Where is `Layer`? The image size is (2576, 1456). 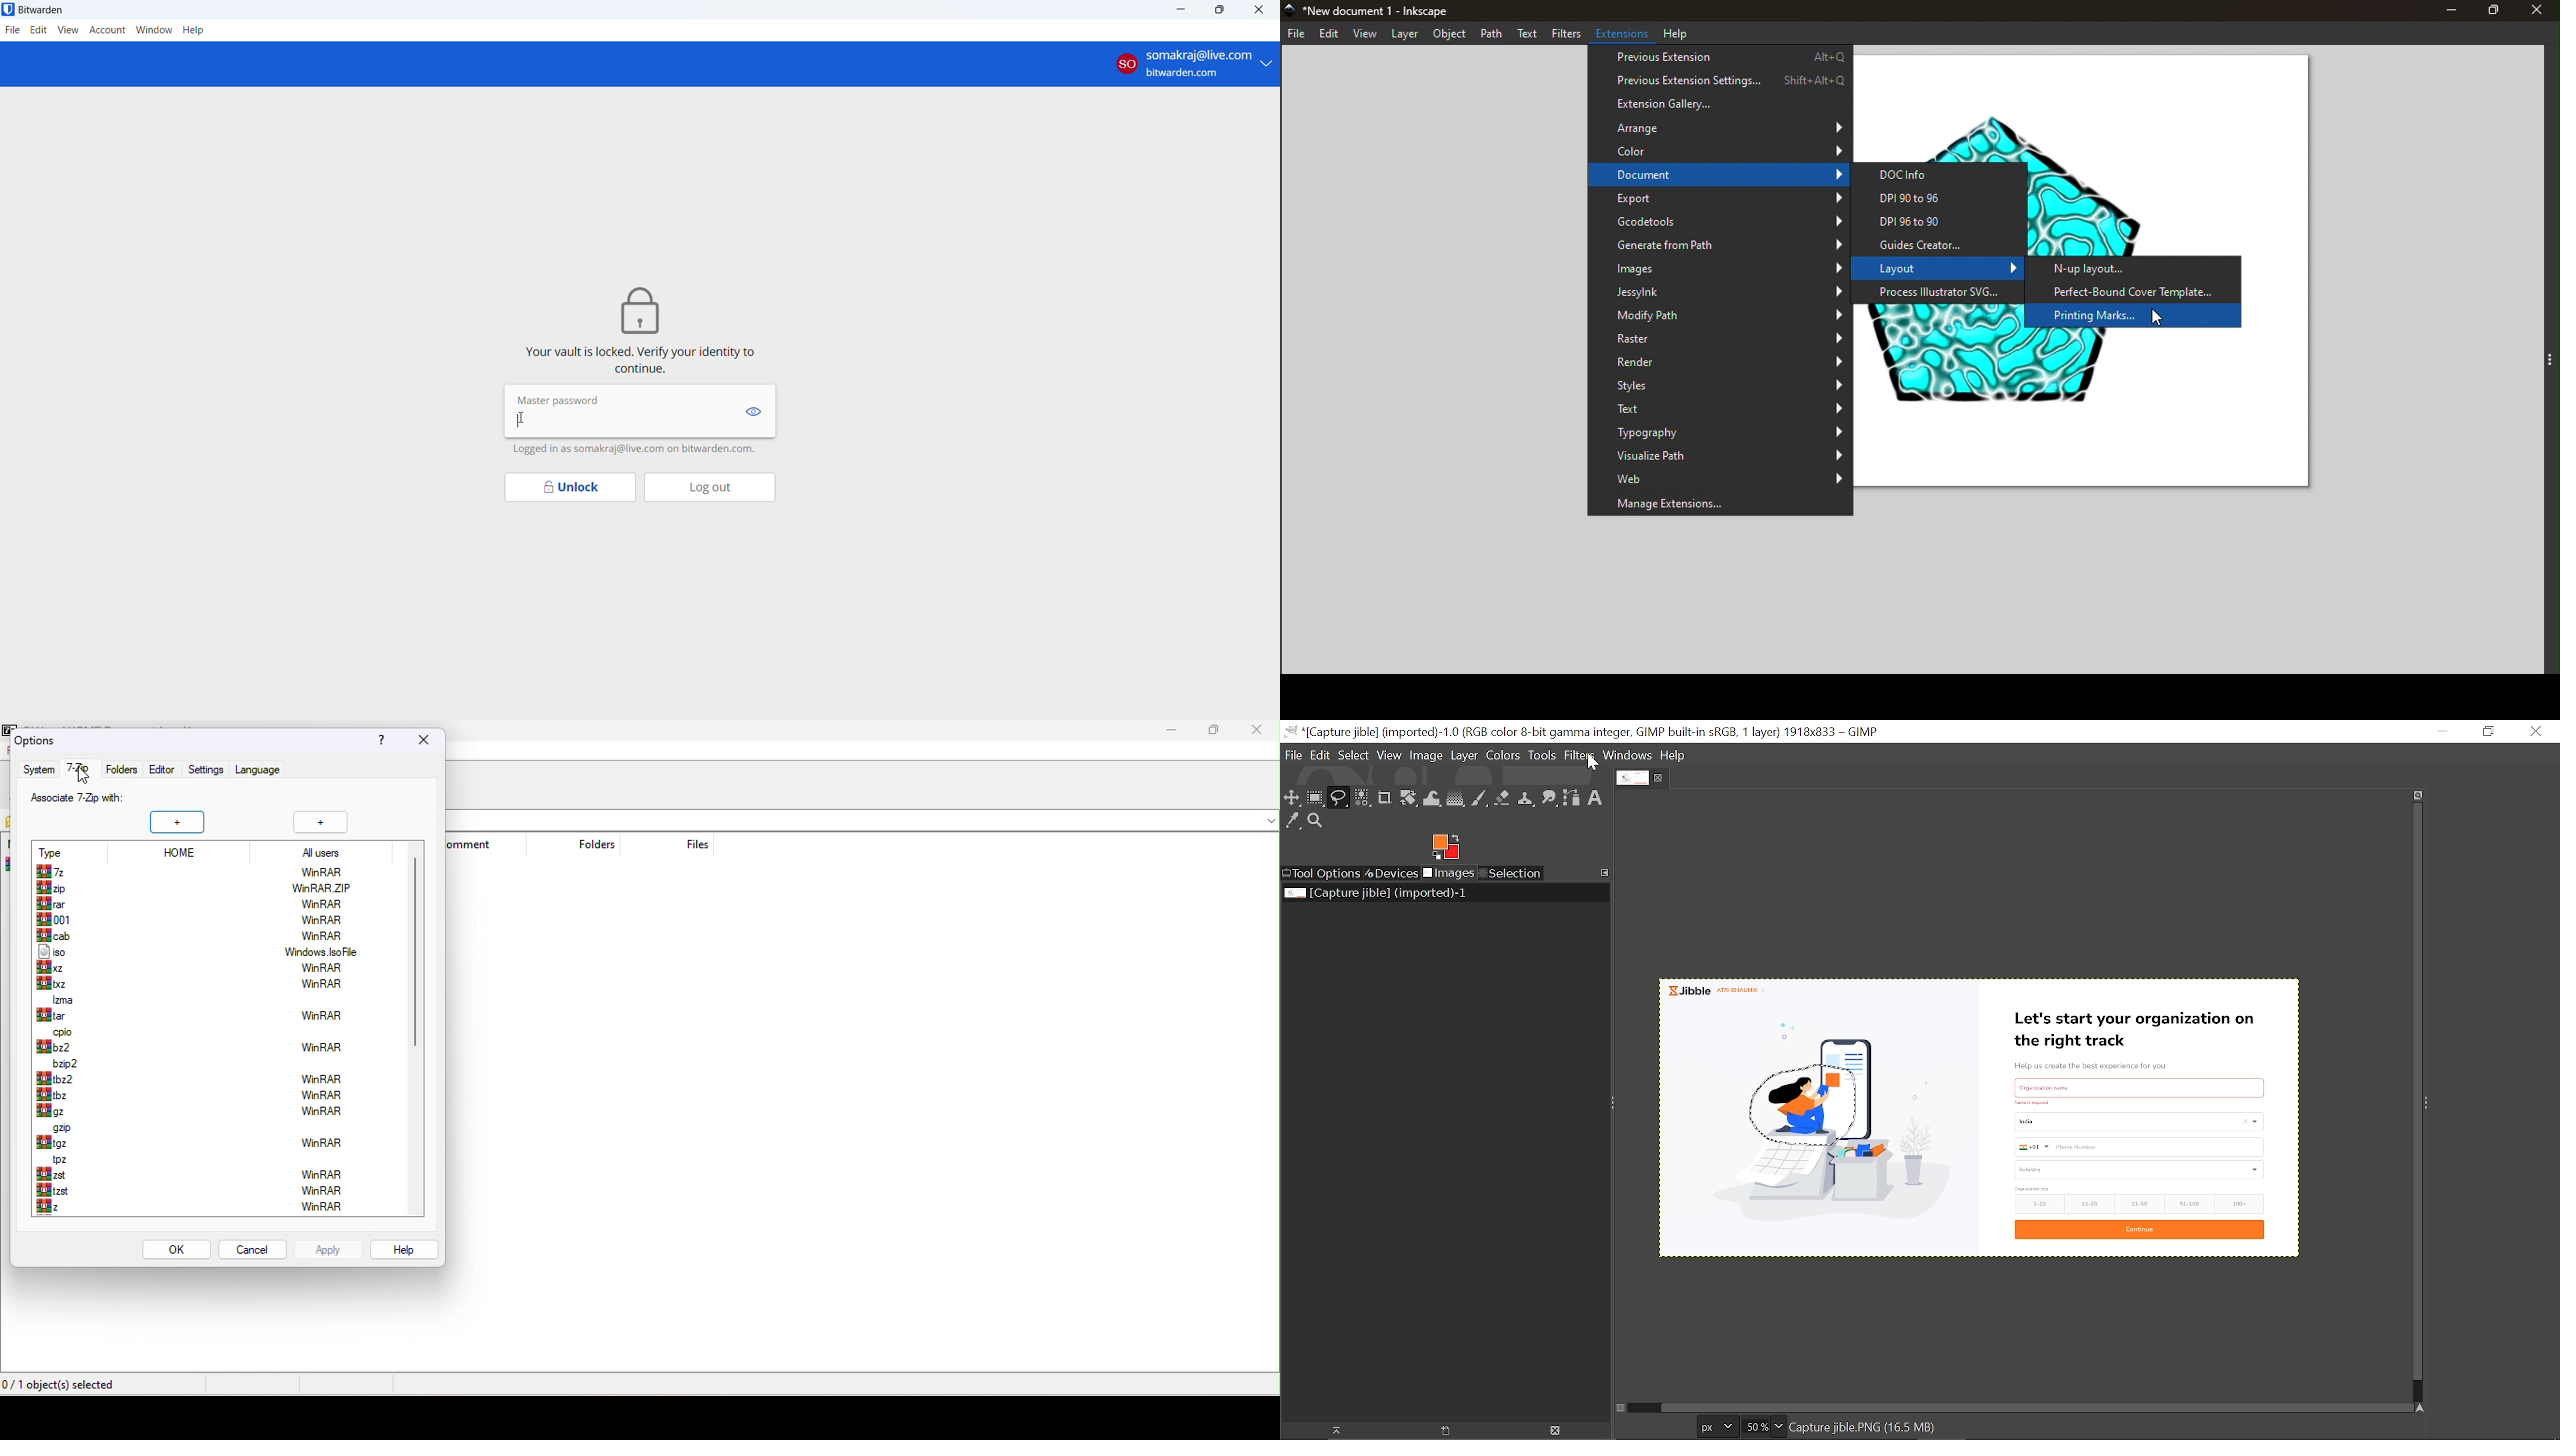
Layer is located at coordinates (1464, 757).